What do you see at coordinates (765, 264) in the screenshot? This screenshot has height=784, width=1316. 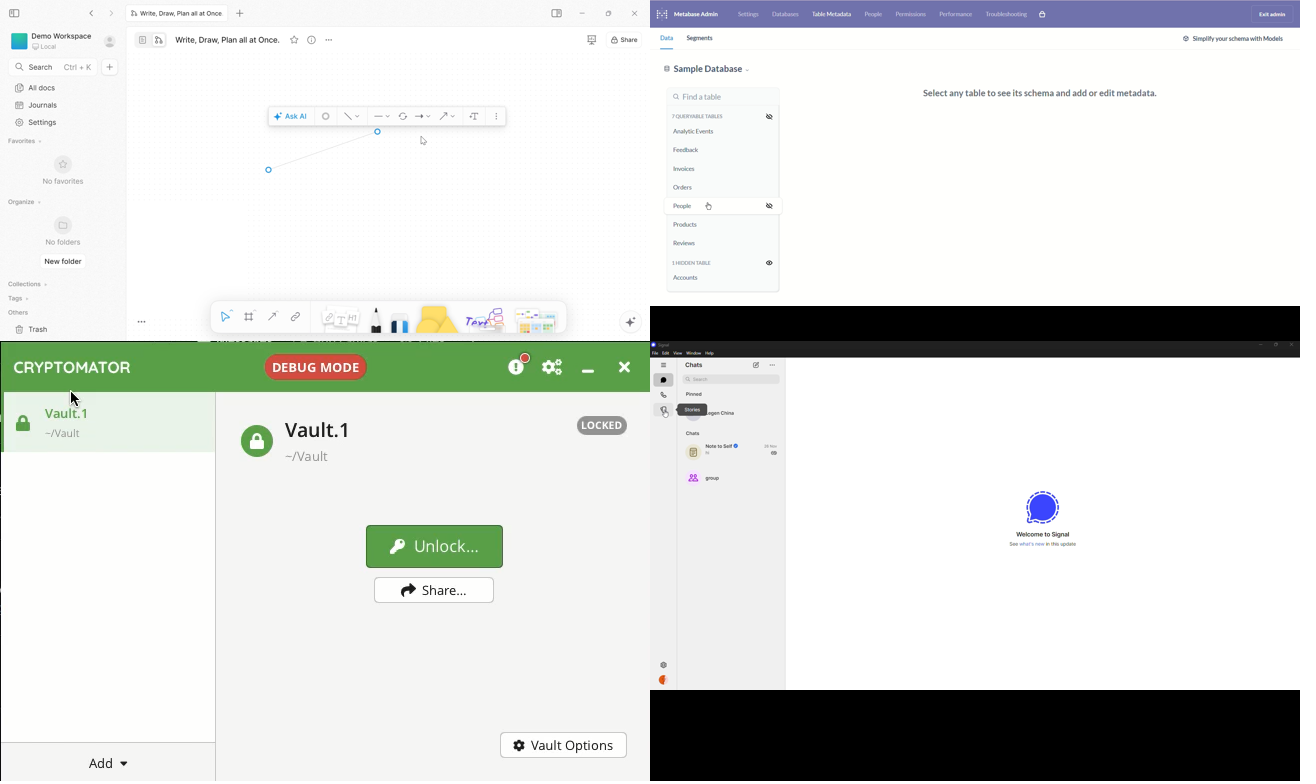 I see `Unhide` at bounding box center [765, 264].